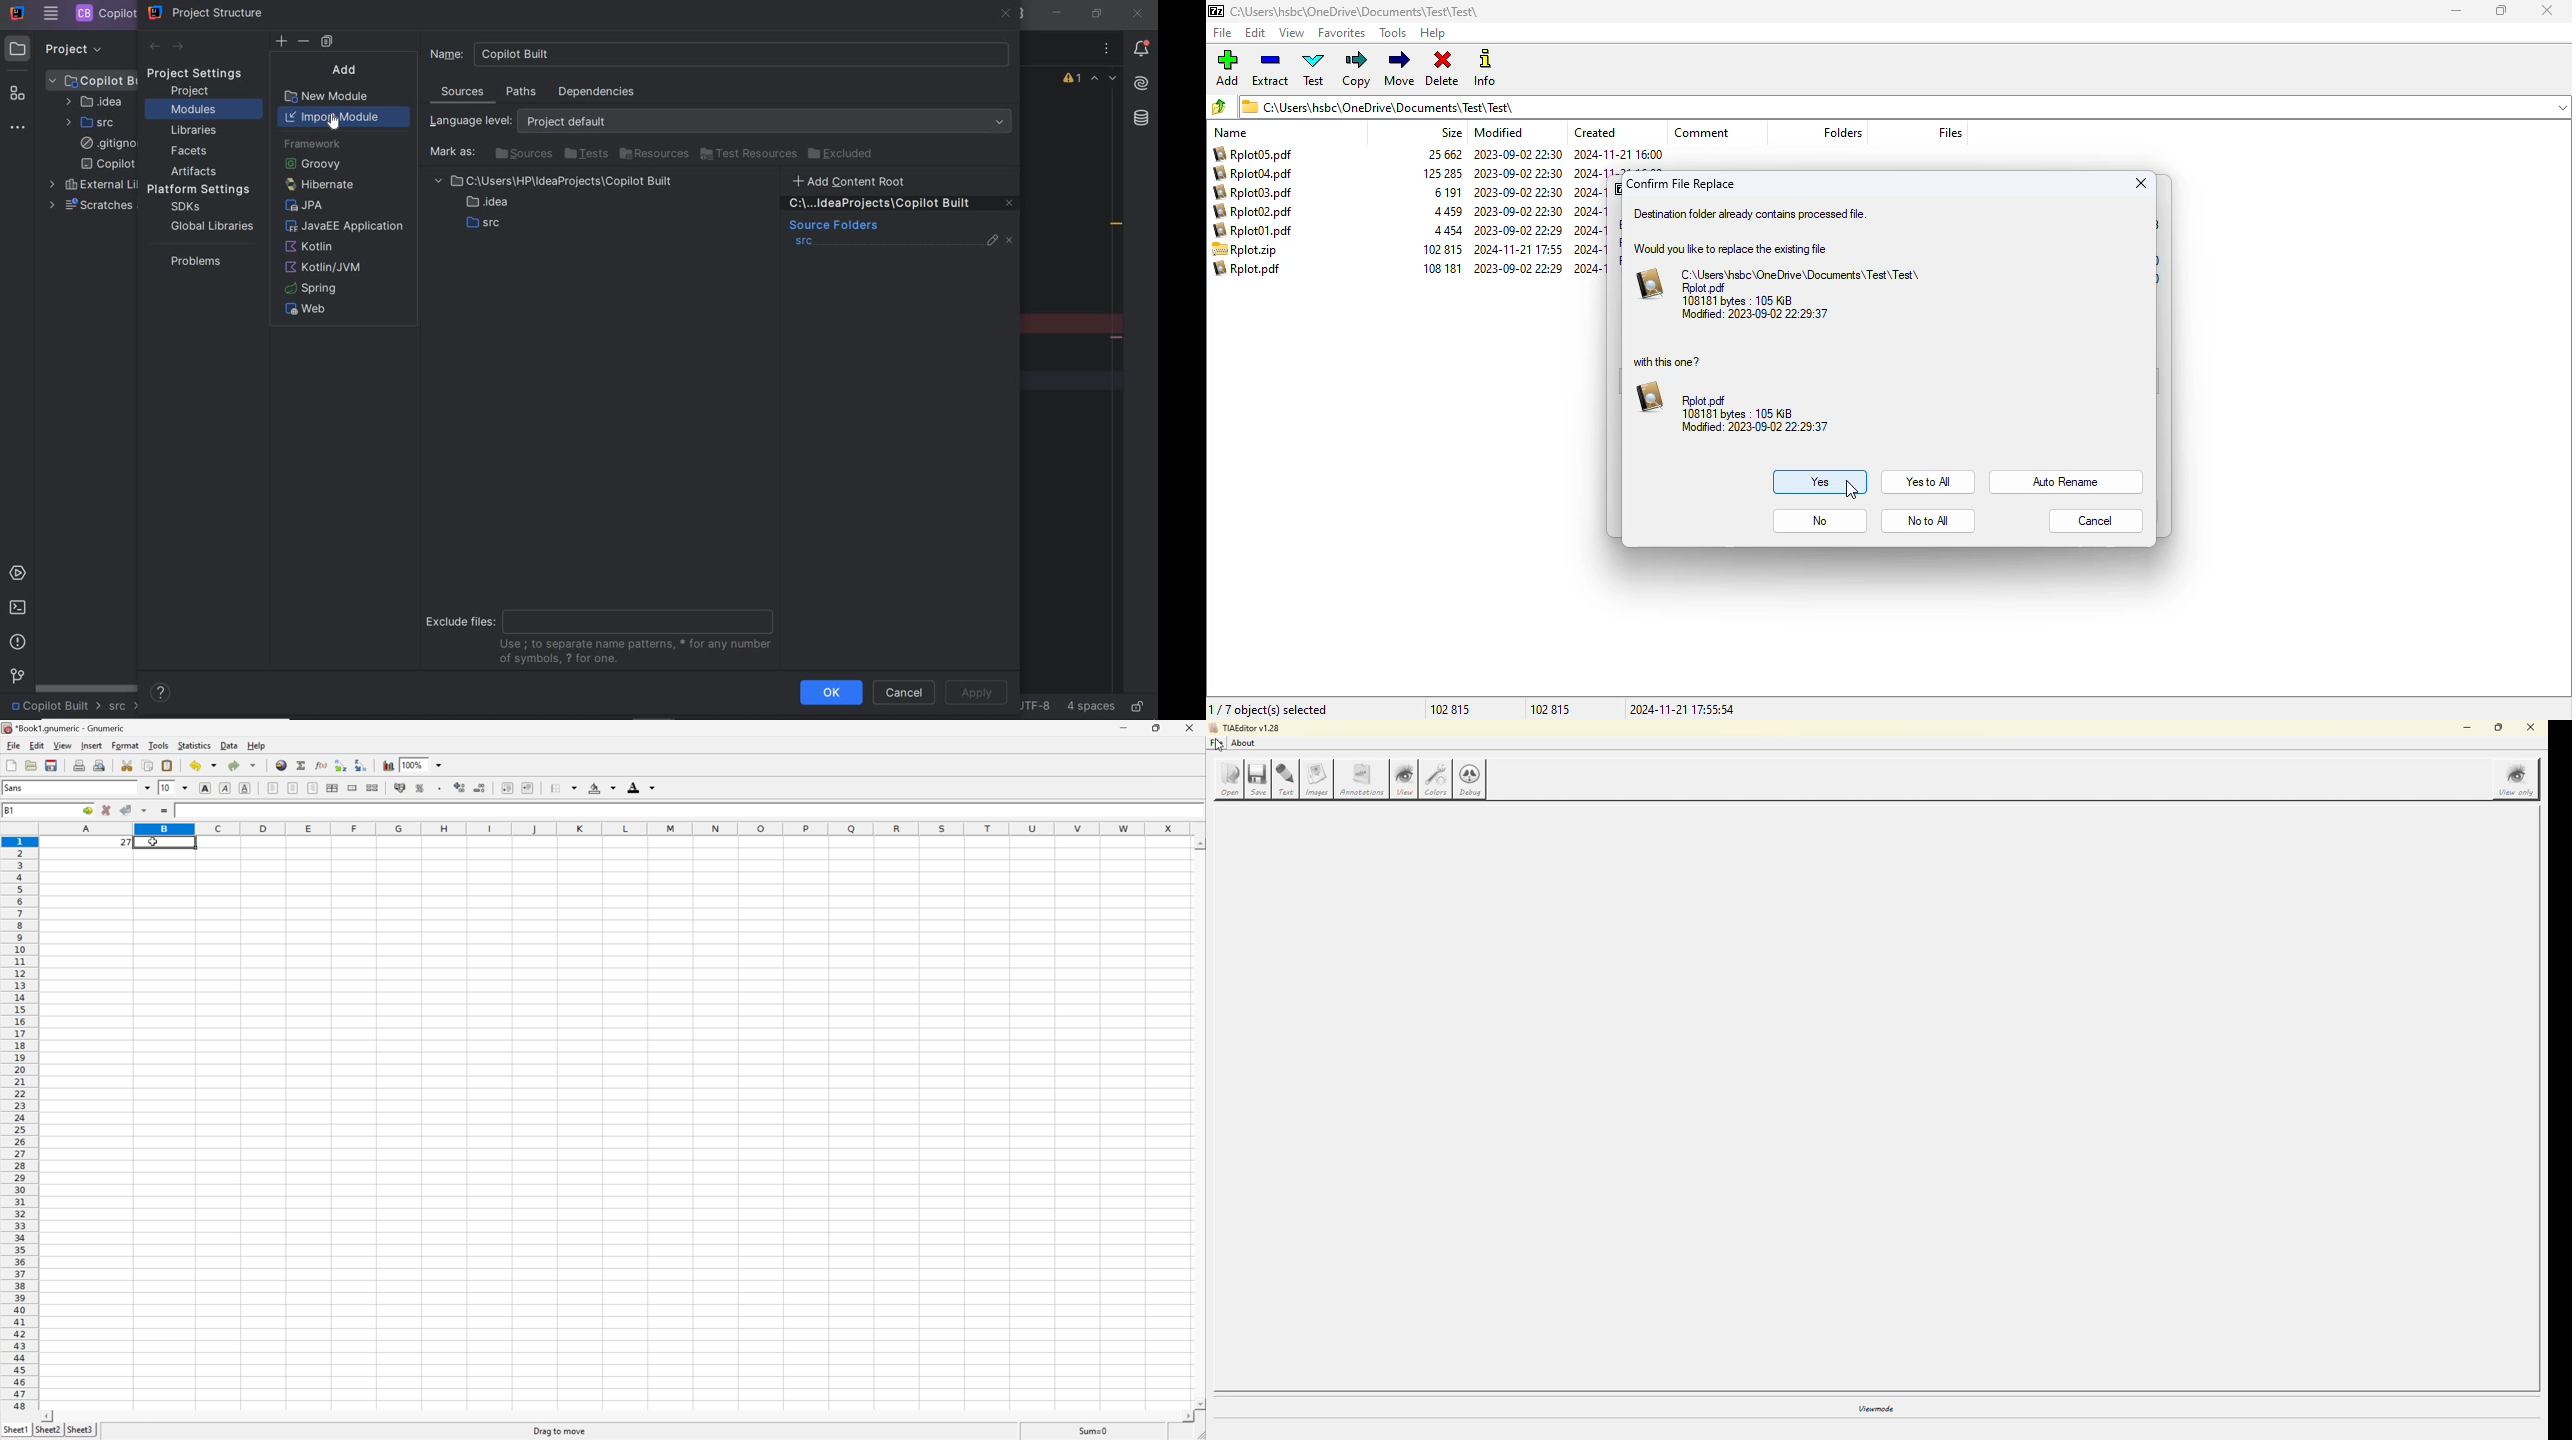  I want to click on view, so click(1291, 32).